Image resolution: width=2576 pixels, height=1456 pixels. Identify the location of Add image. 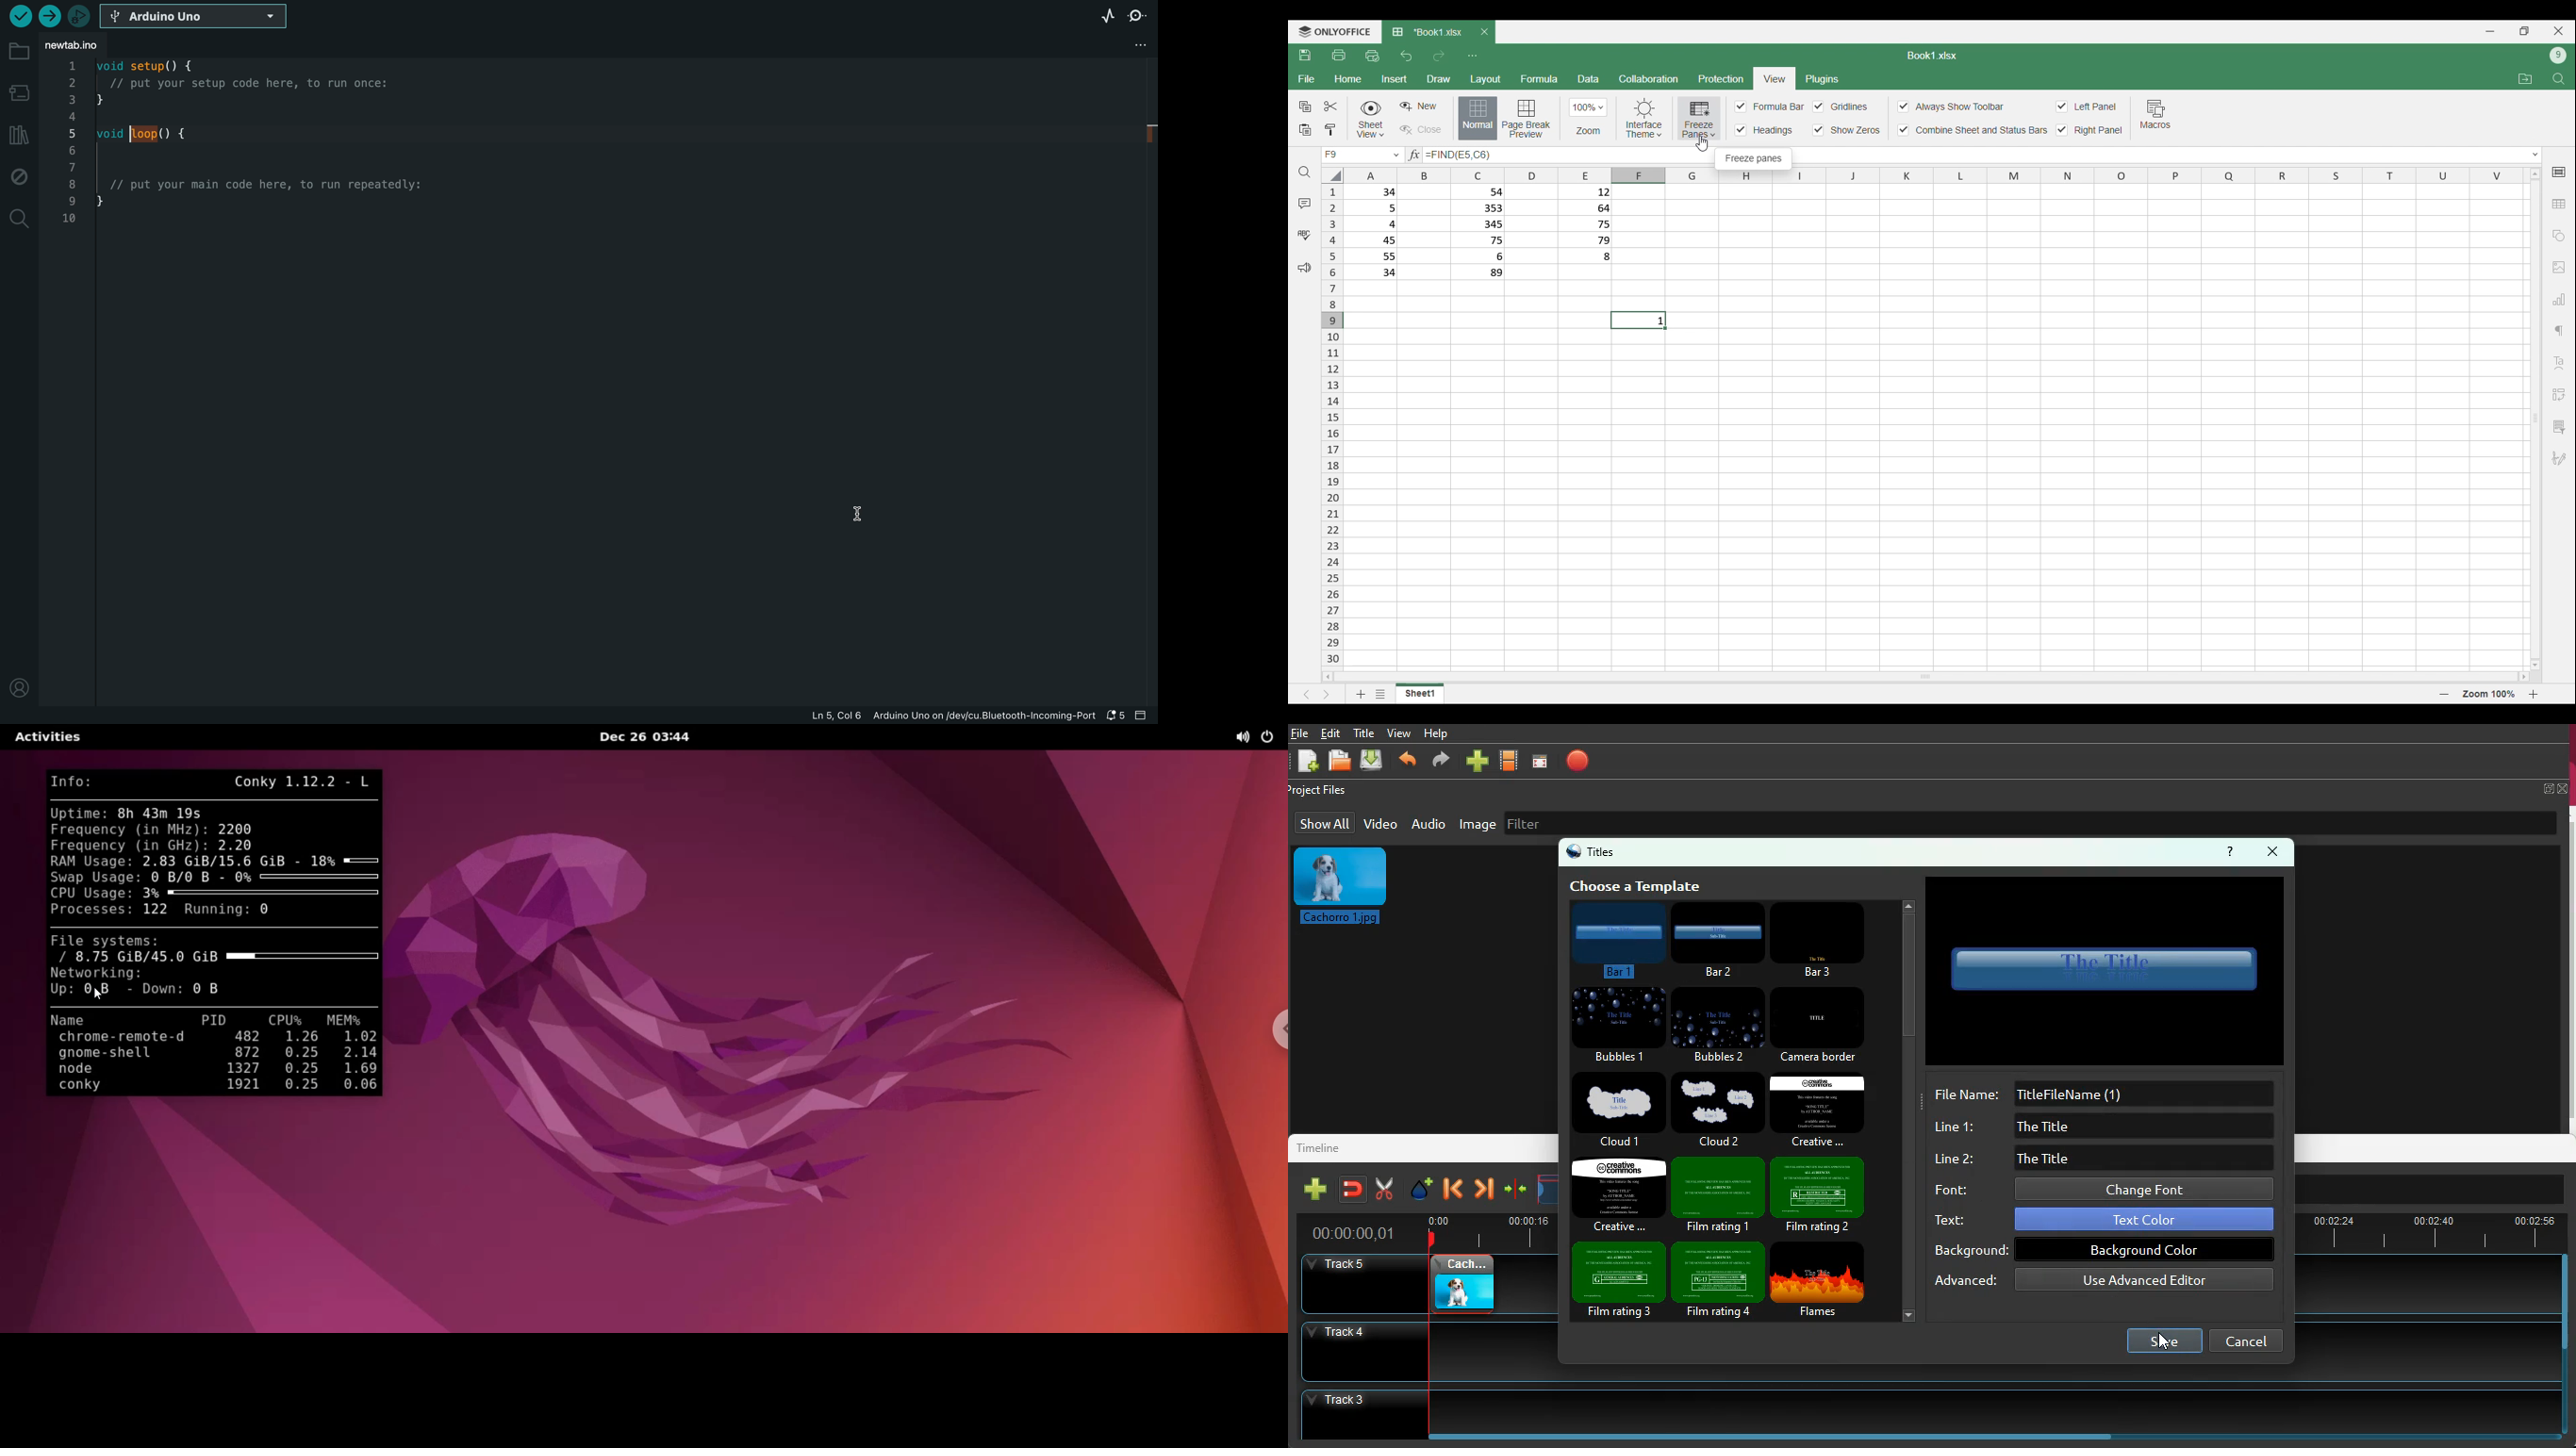
(2560, 267).